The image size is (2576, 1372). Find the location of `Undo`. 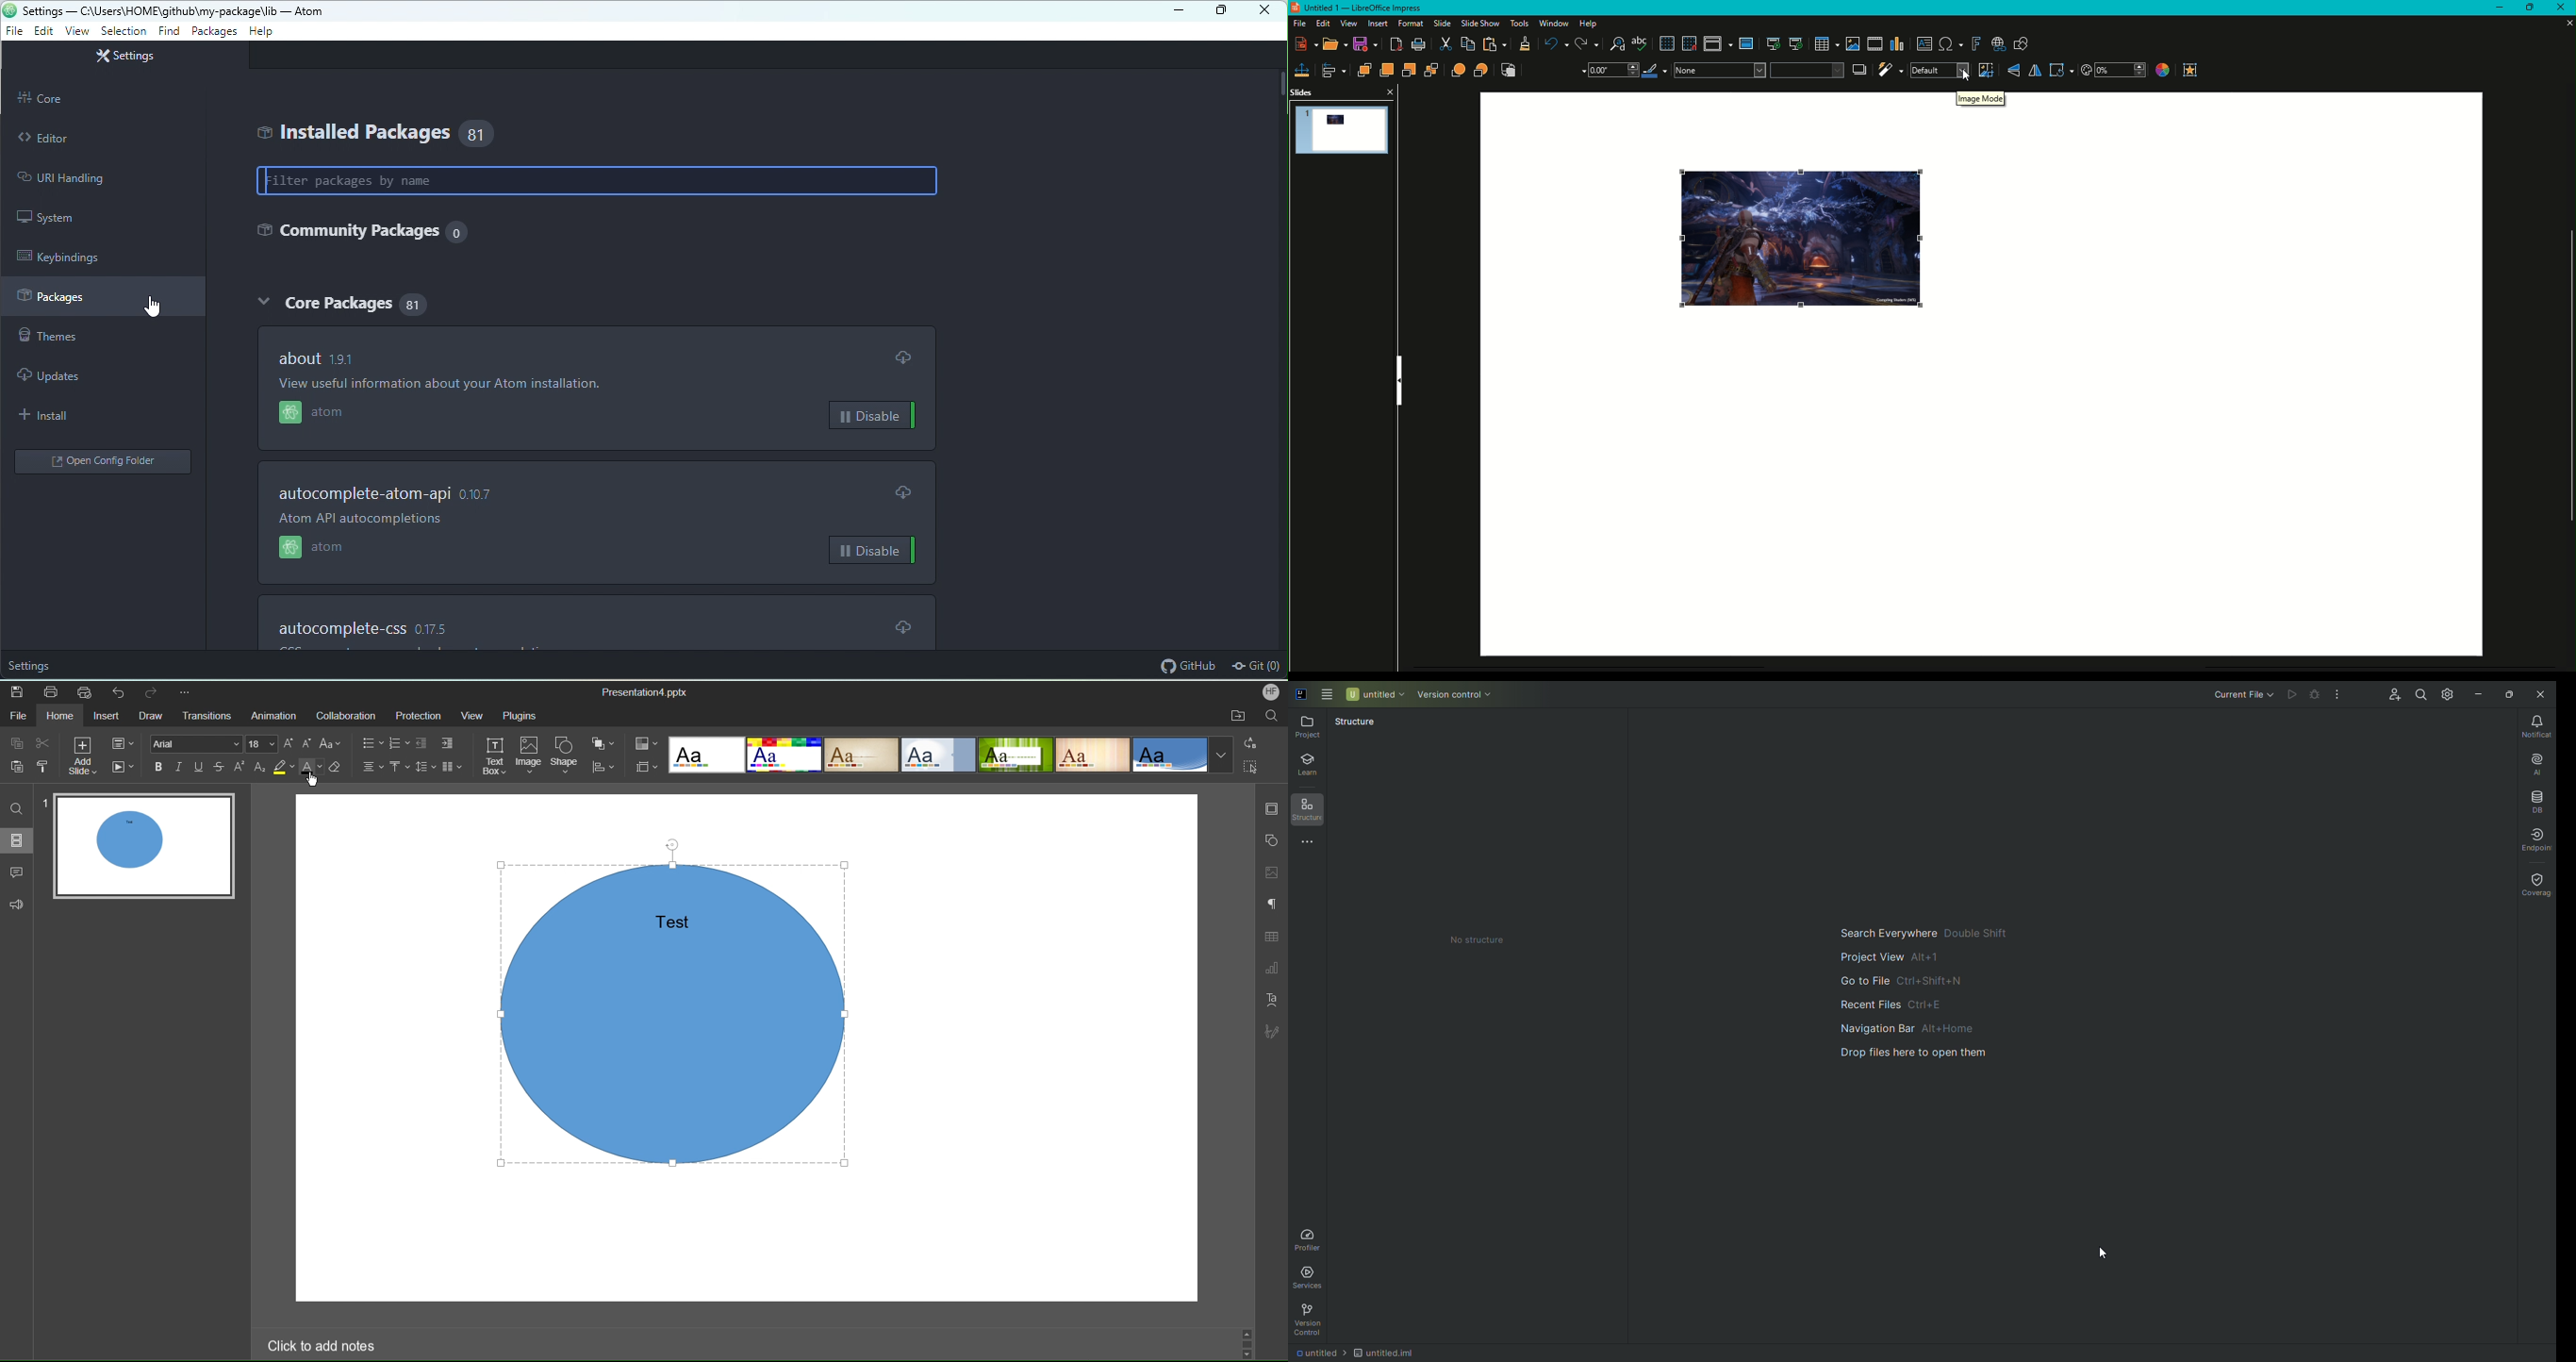

Undo is located at coordinates (122, 693).